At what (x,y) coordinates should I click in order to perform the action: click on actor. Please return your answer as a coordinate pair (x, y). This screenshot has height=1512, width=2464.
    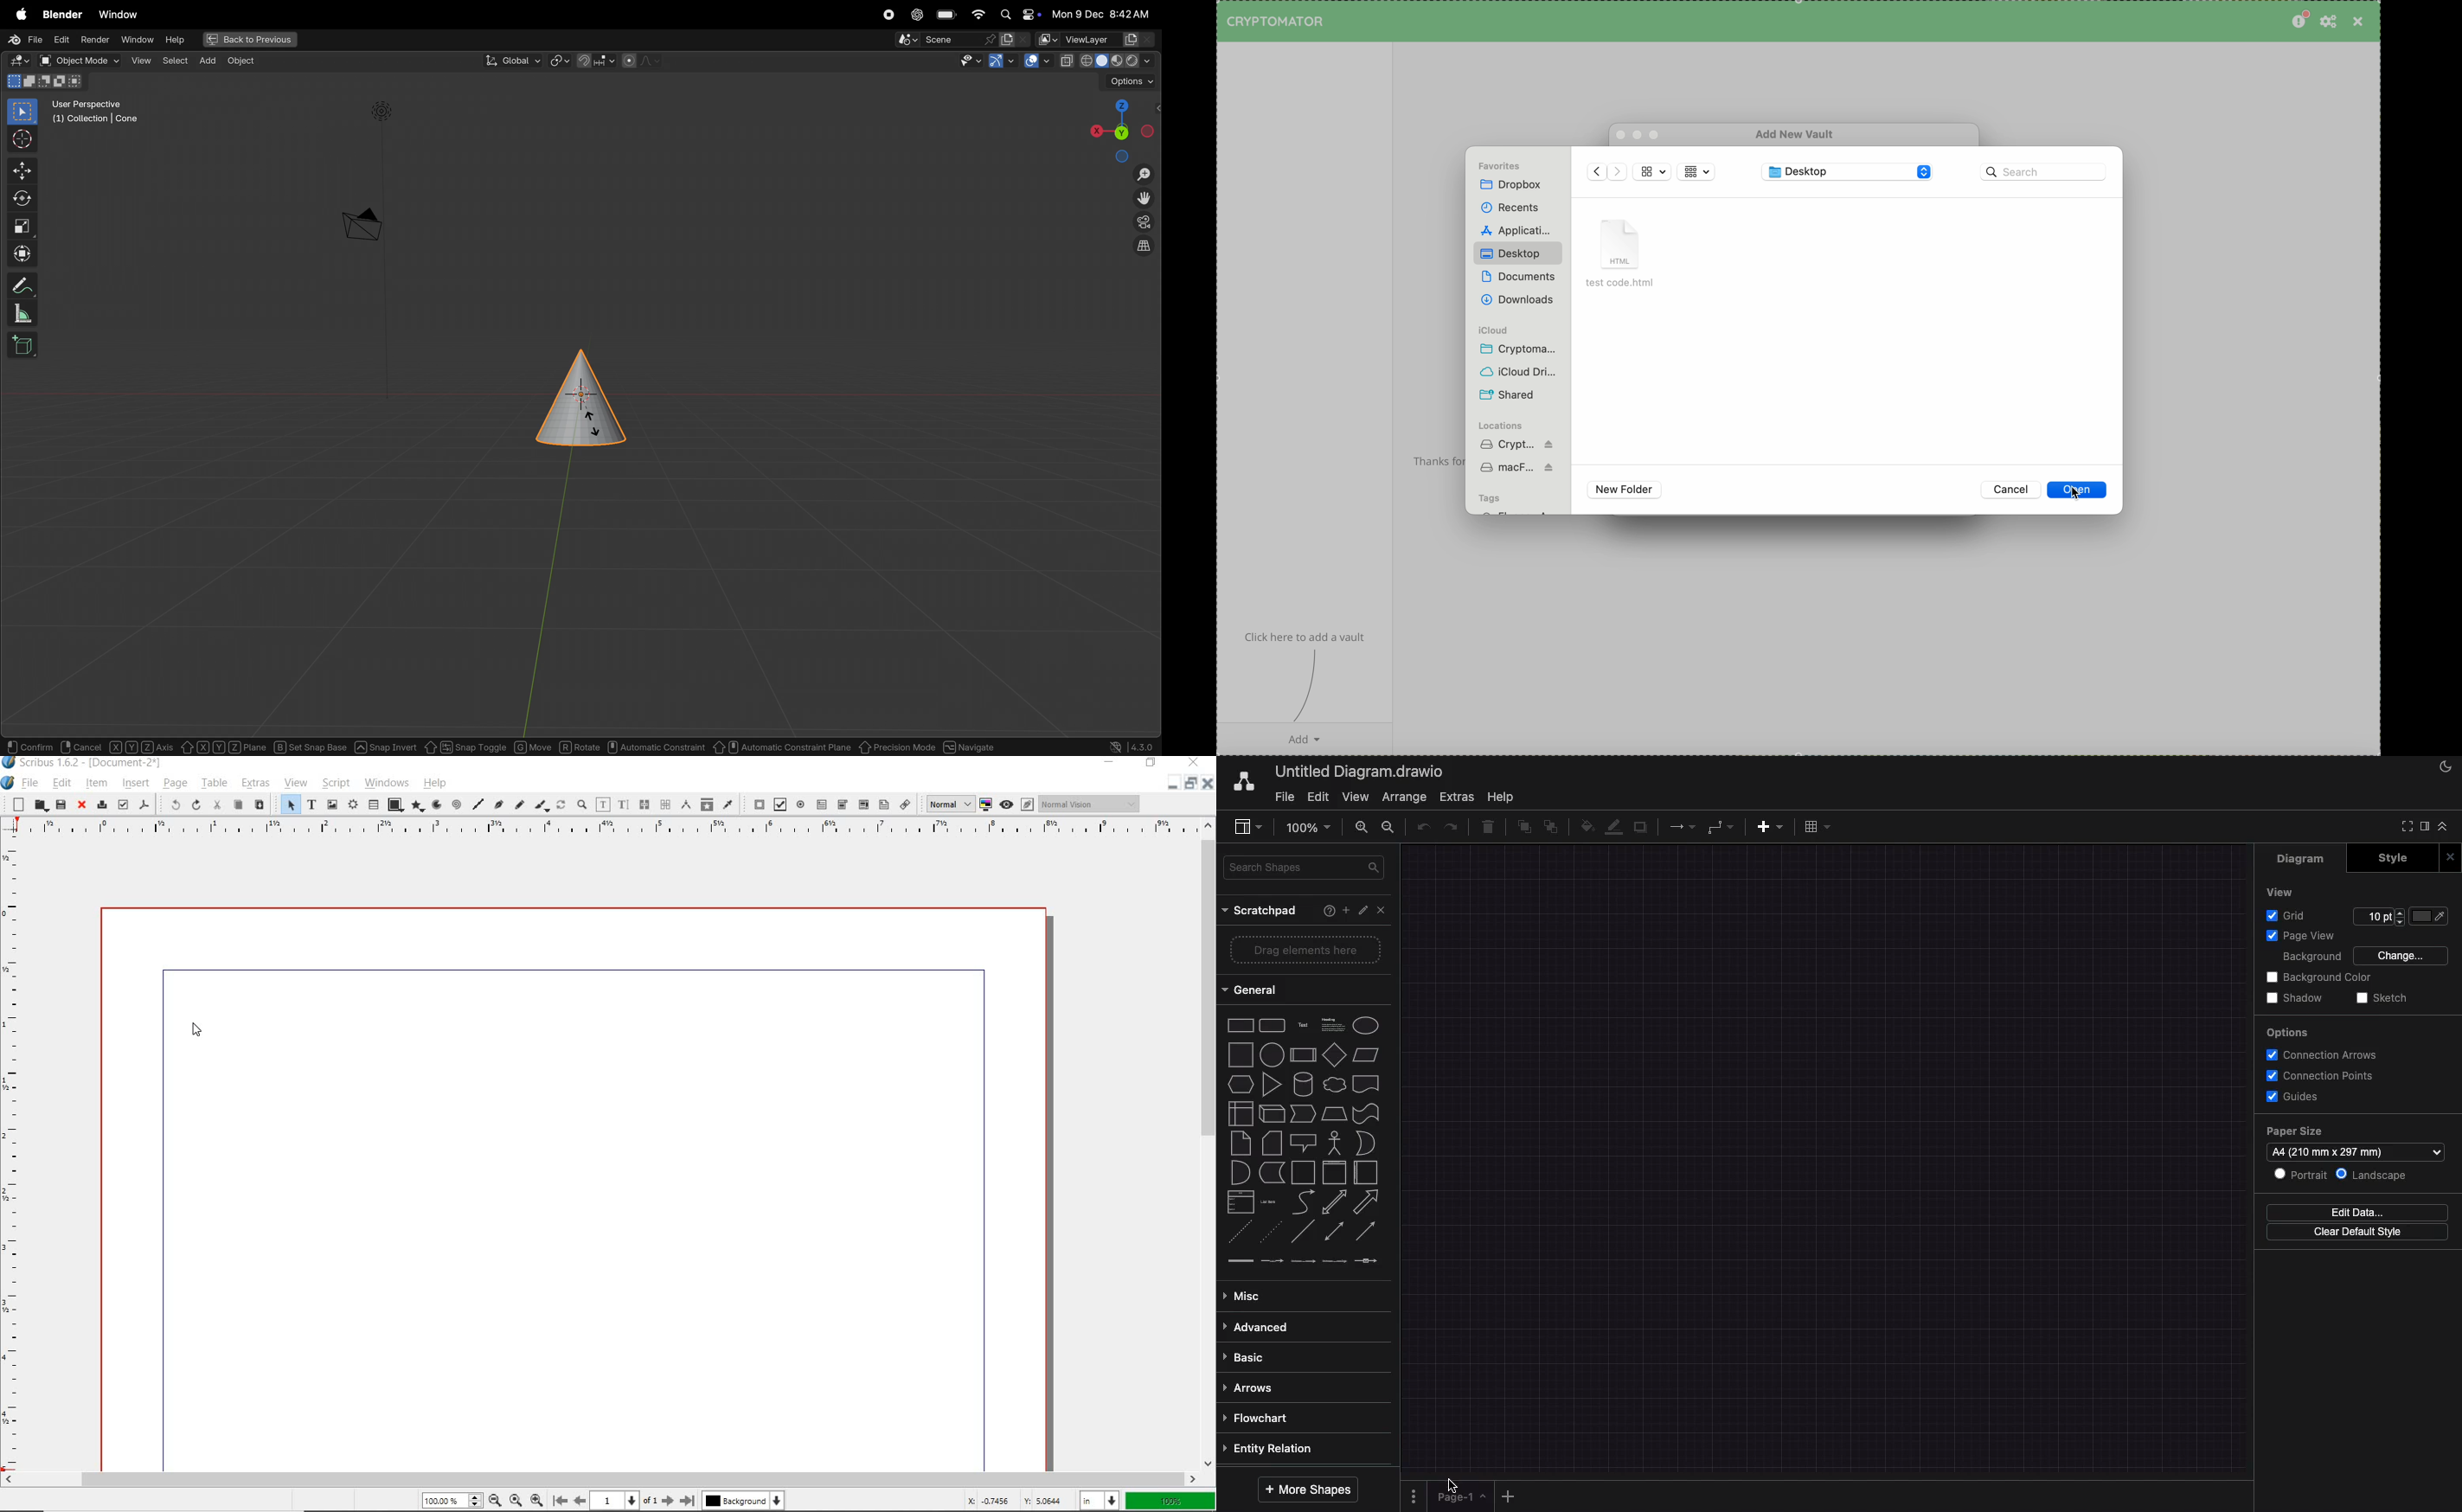
    Looking at the image, I should click on (1334, 1144).